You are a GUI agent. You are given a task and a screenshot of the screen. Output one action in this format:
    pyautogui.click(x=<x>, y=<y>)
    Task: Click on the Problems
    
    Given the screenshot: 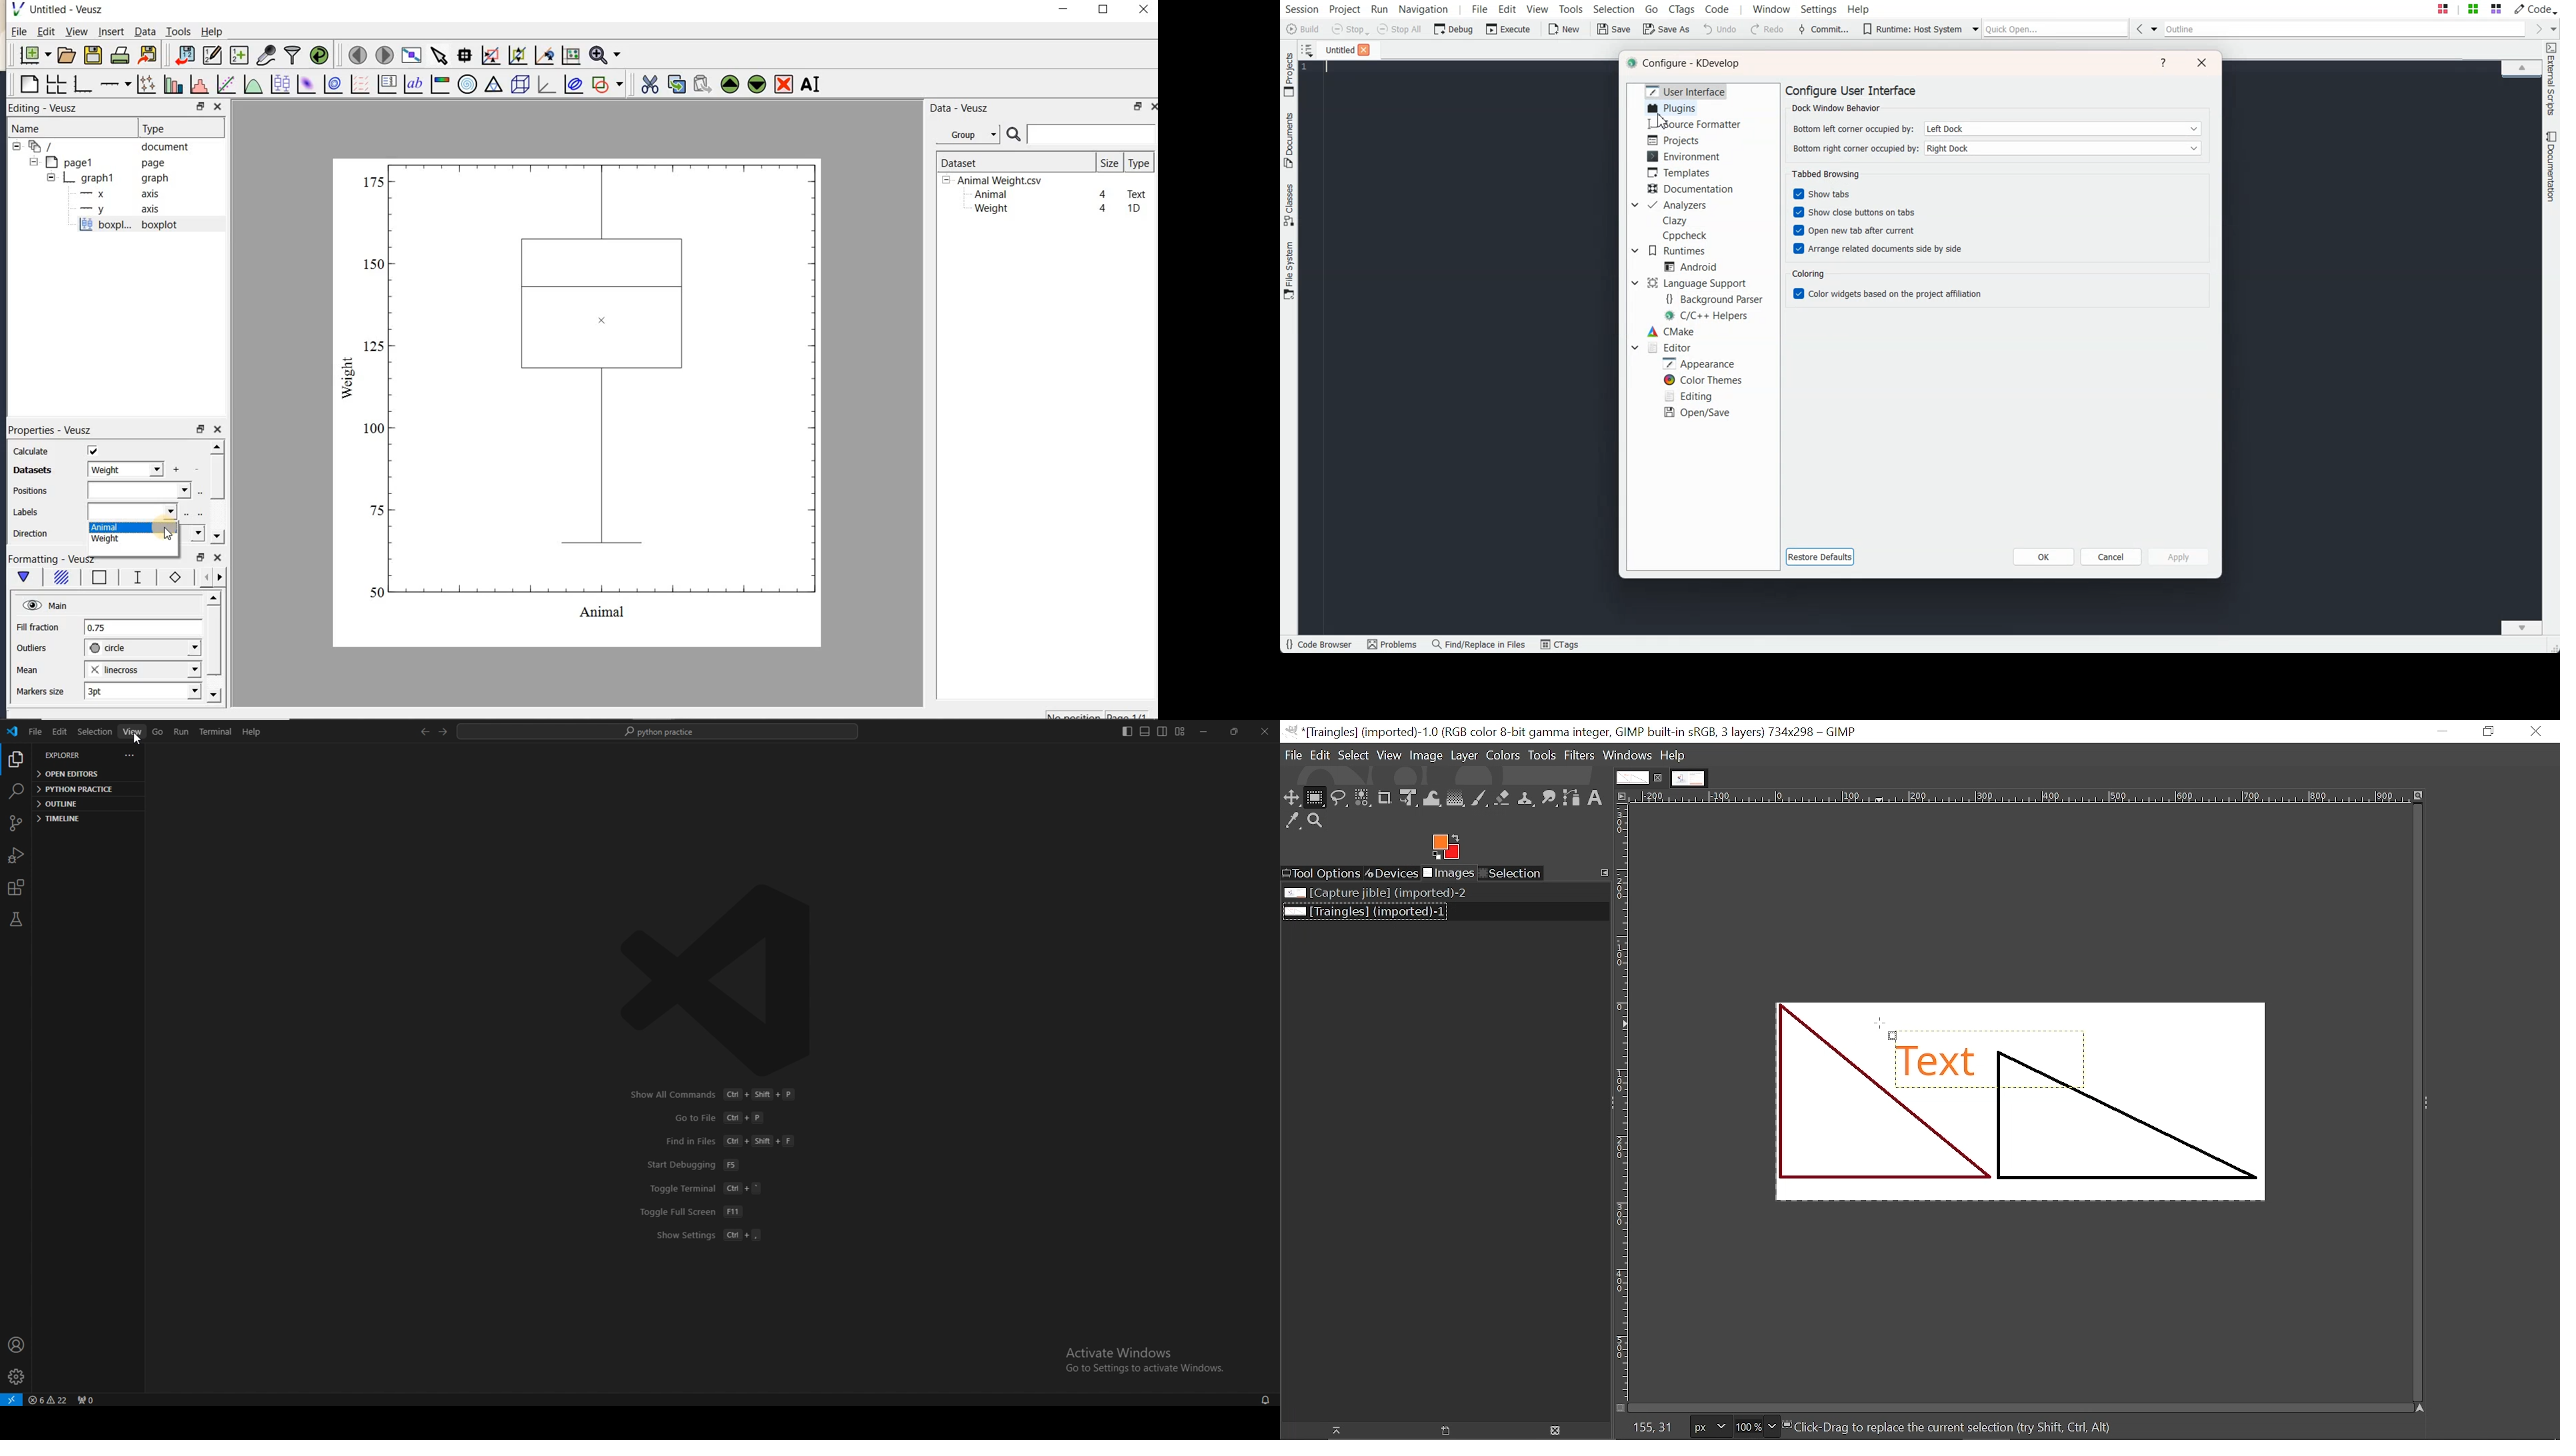 What is the action you would take?
    pyautogui.click(x=1392, y=645)
    